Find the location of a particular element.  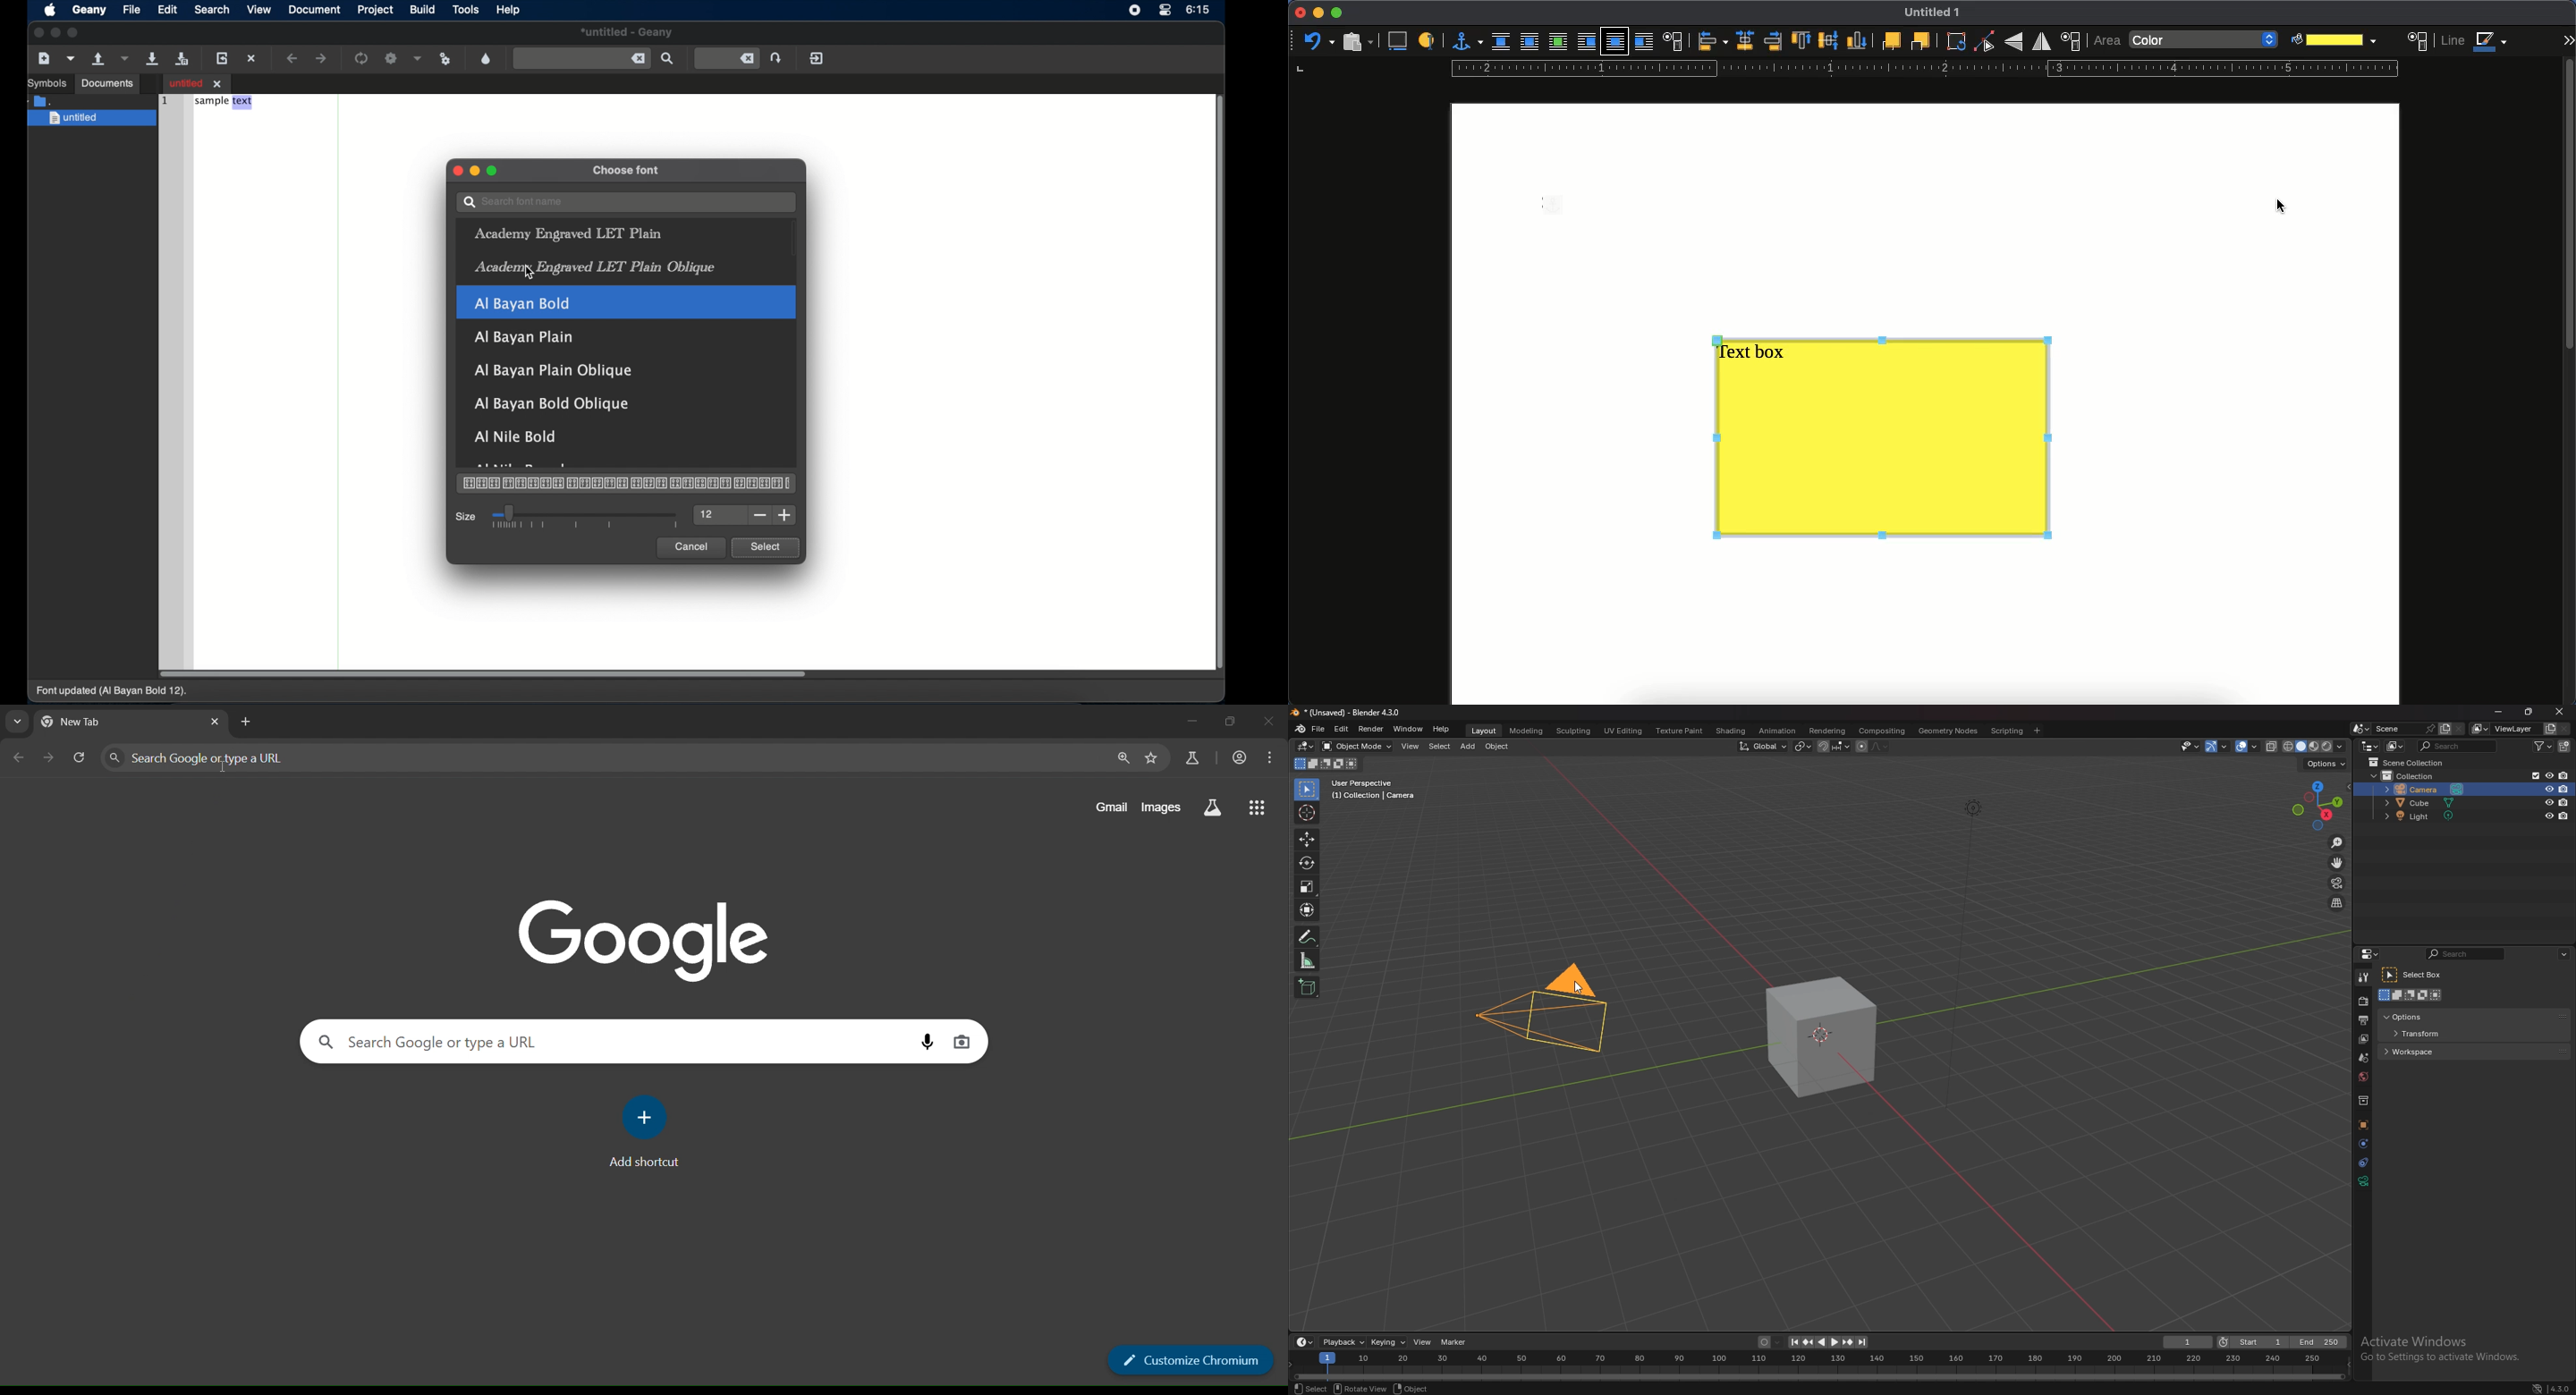

marker is located at coordinates (1455, 1342).